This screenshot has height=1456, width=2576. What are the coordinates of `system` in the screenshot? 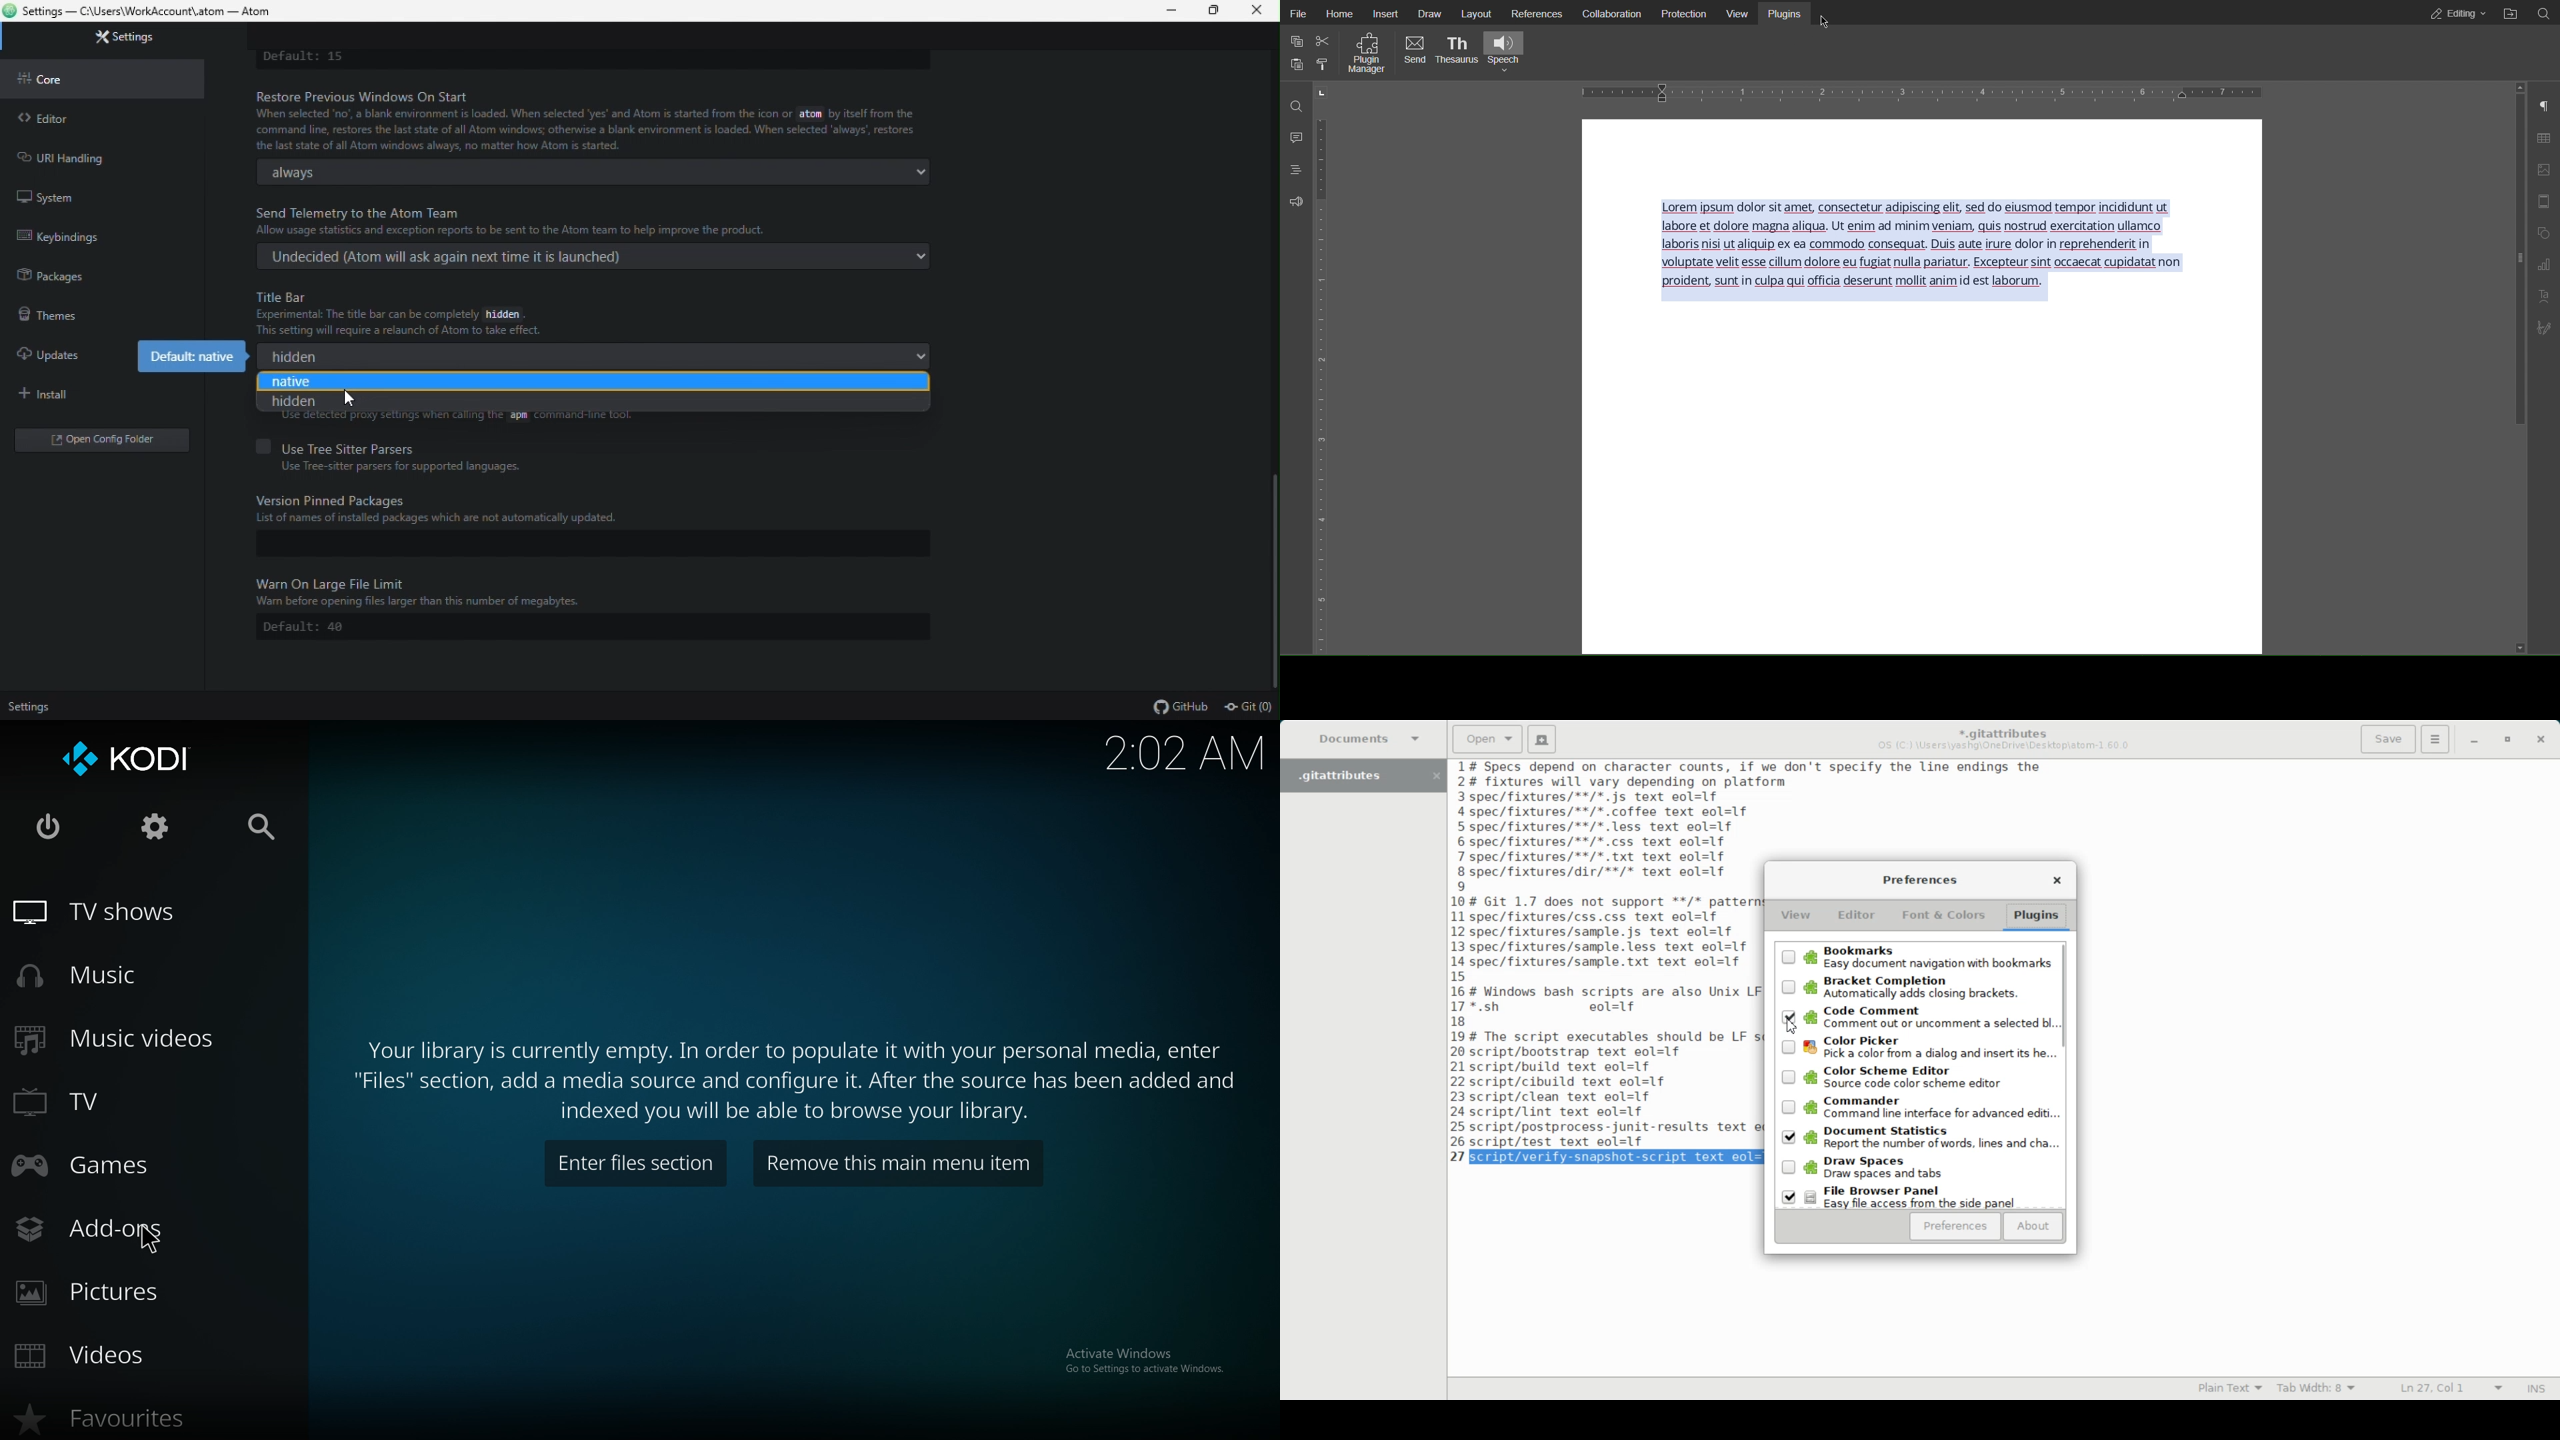 It's located at (98, 195).